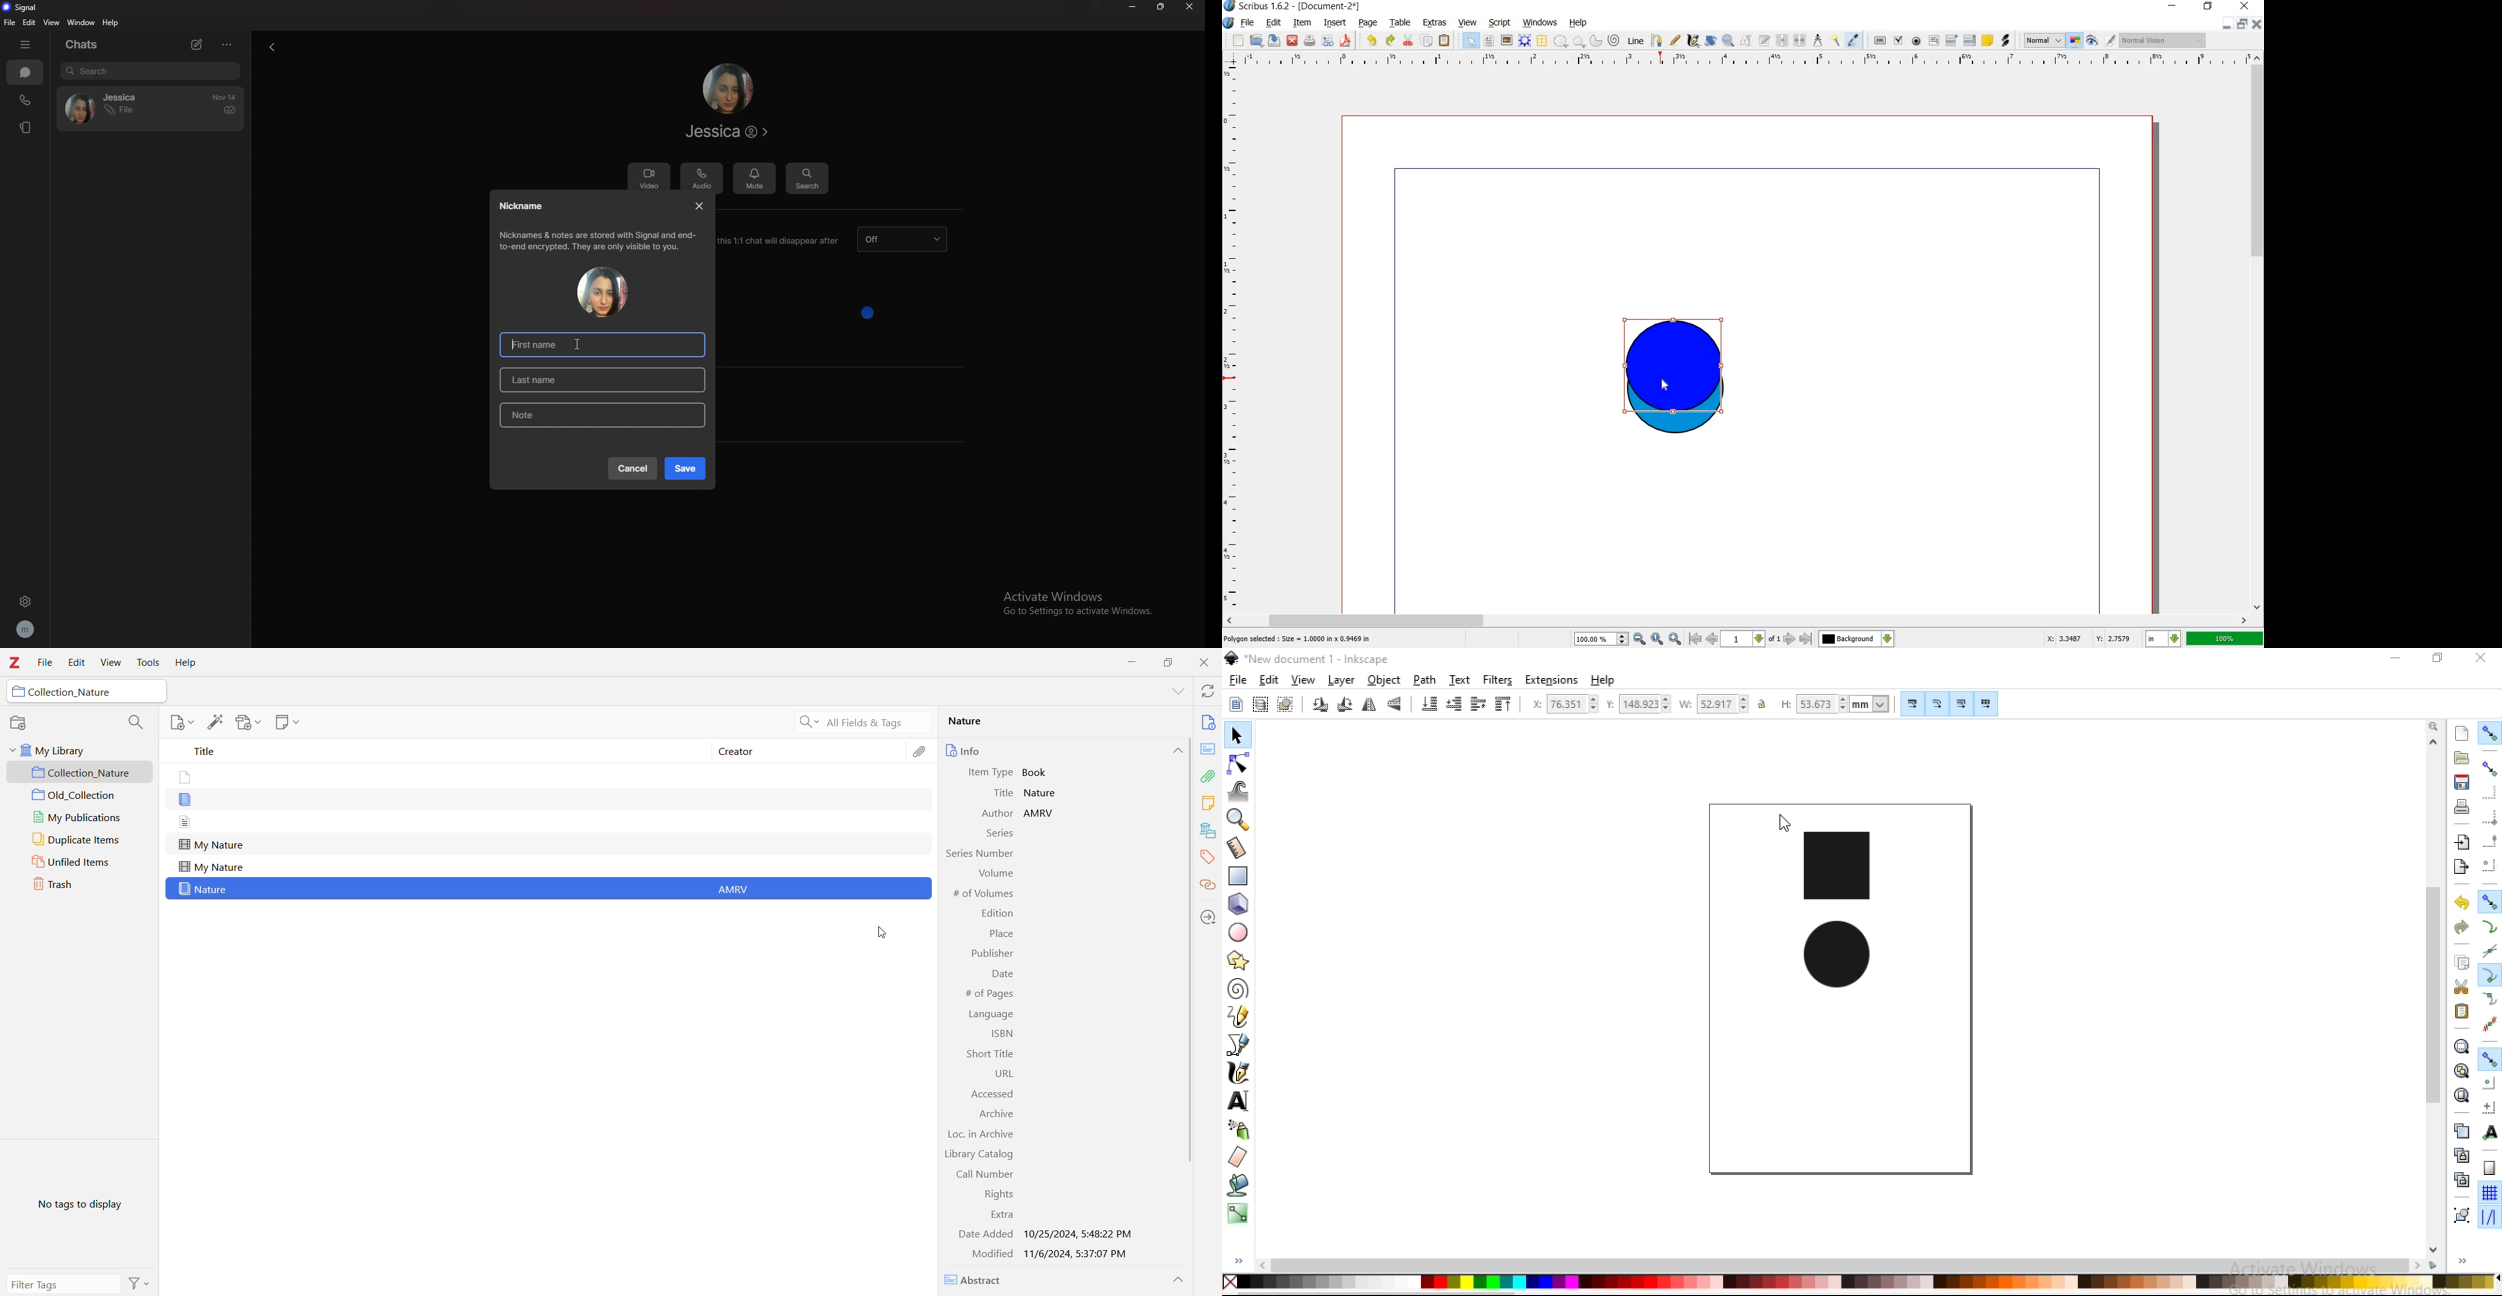 This screenshot has width=2520, height=1316. I want to click on save, so click(686, 468).